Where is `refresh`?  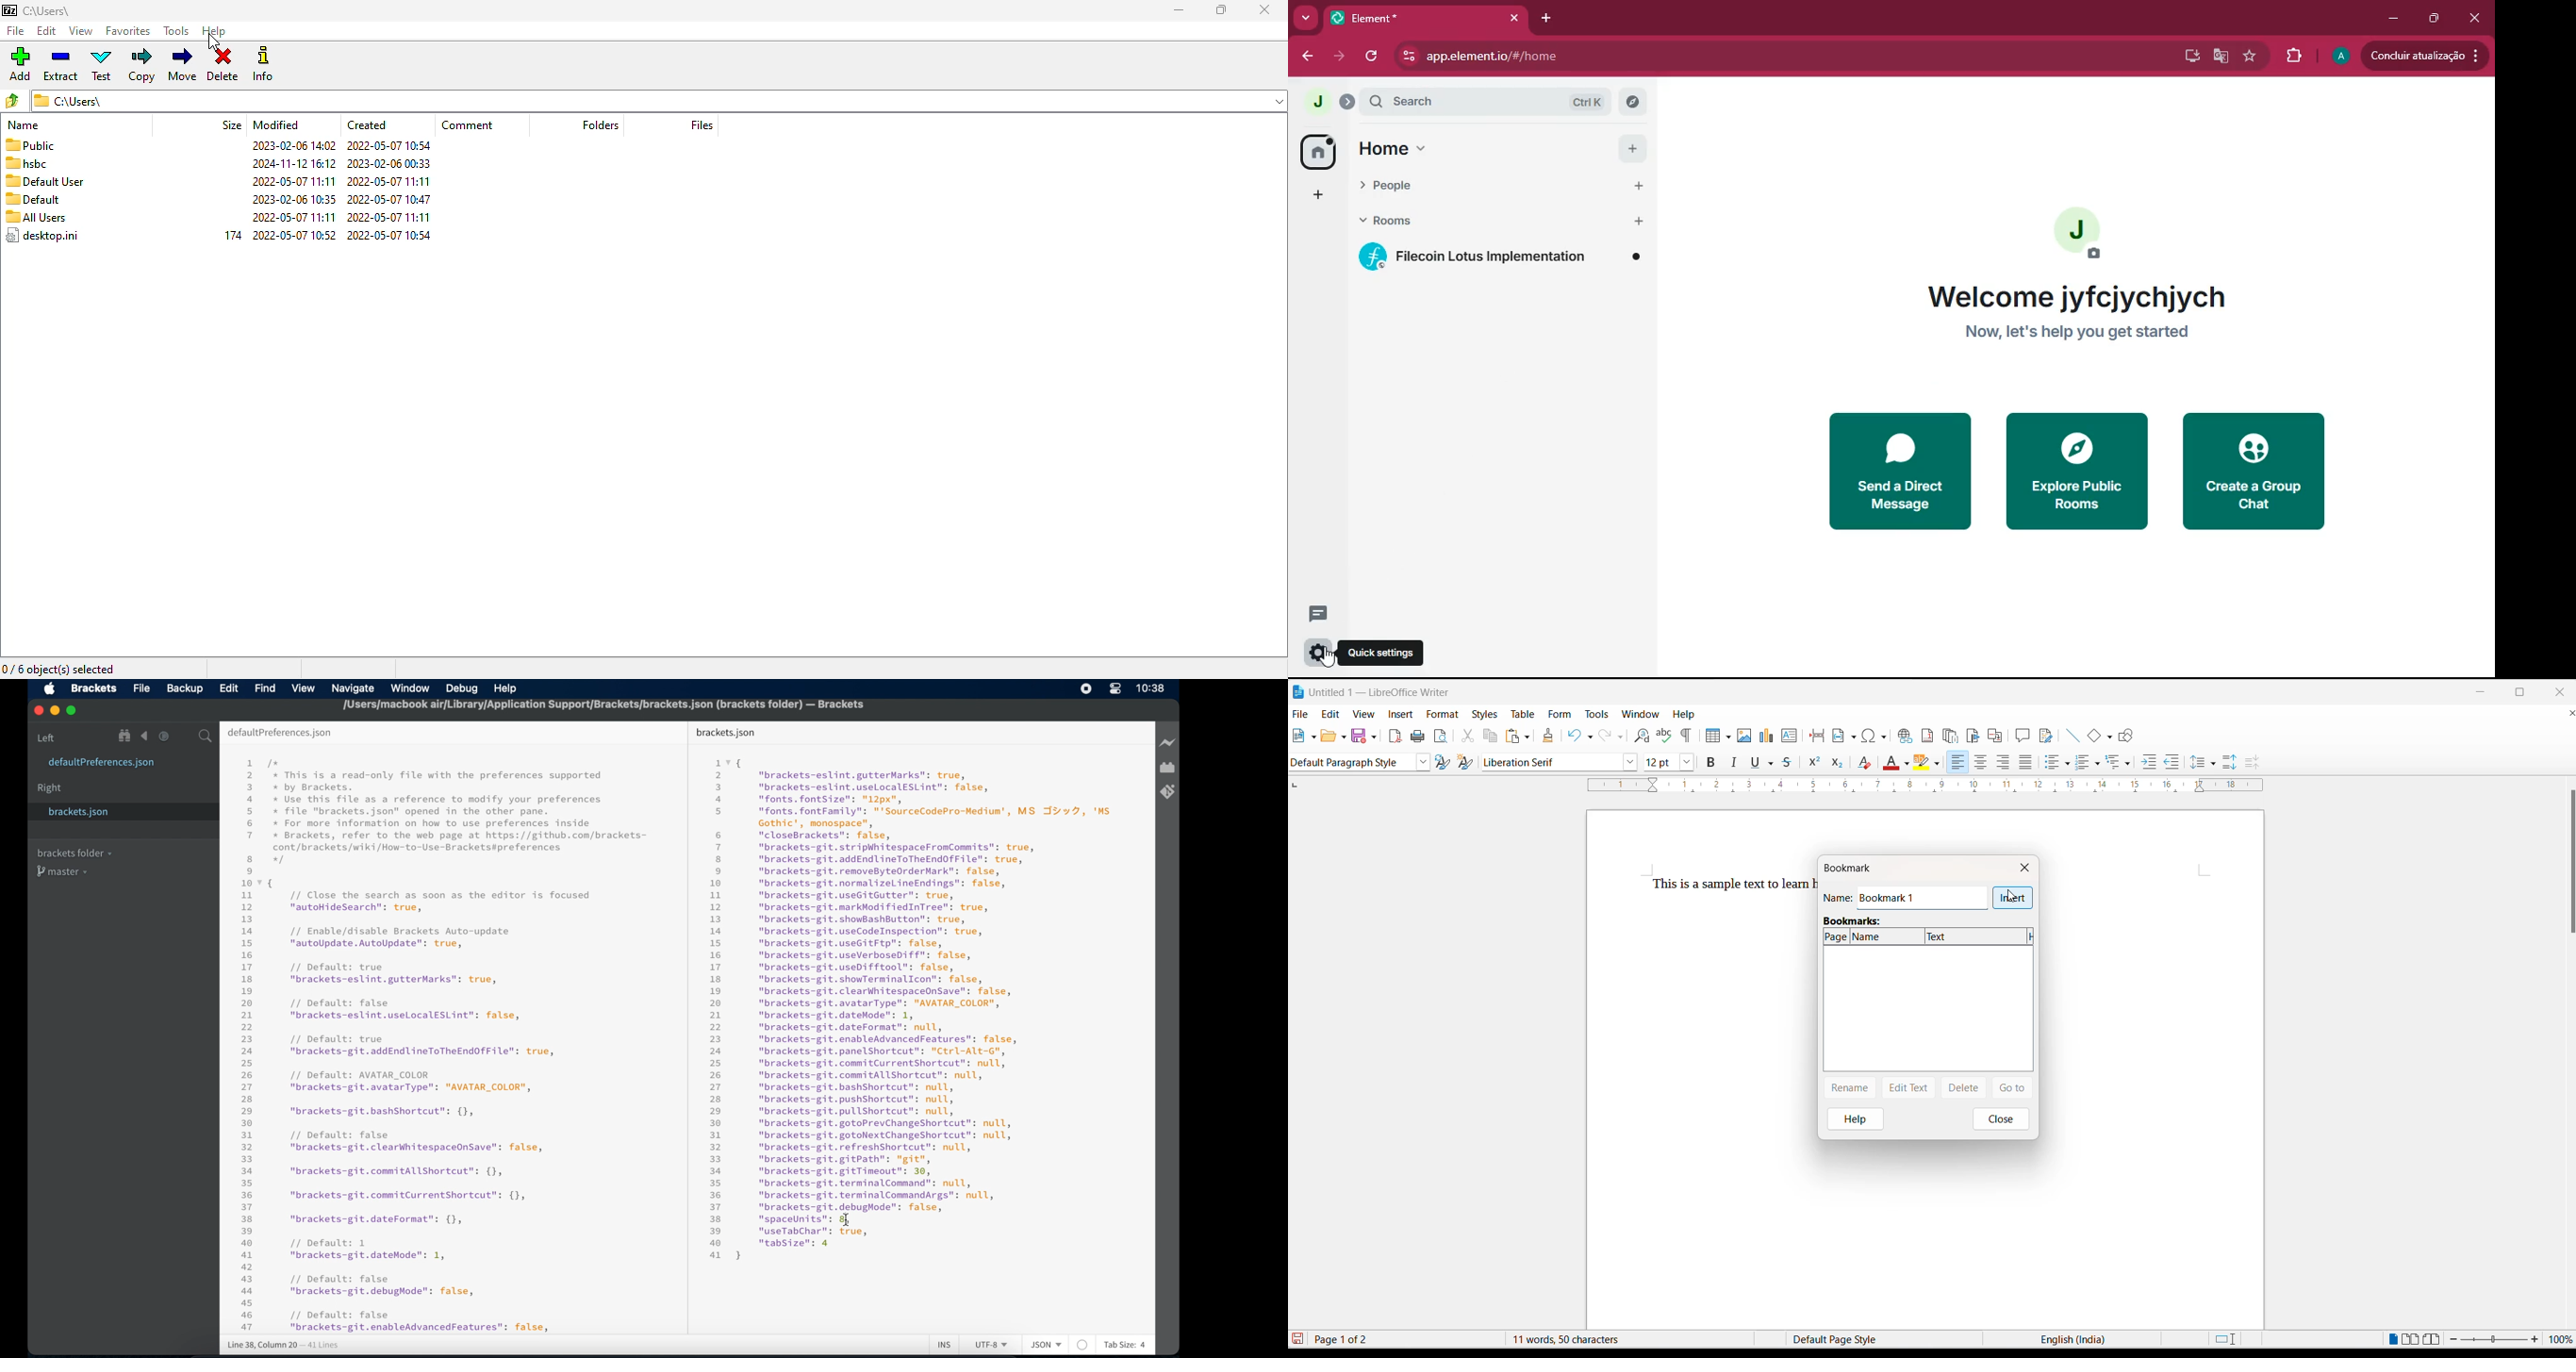 refresh is located at coordinates (1375, 56).